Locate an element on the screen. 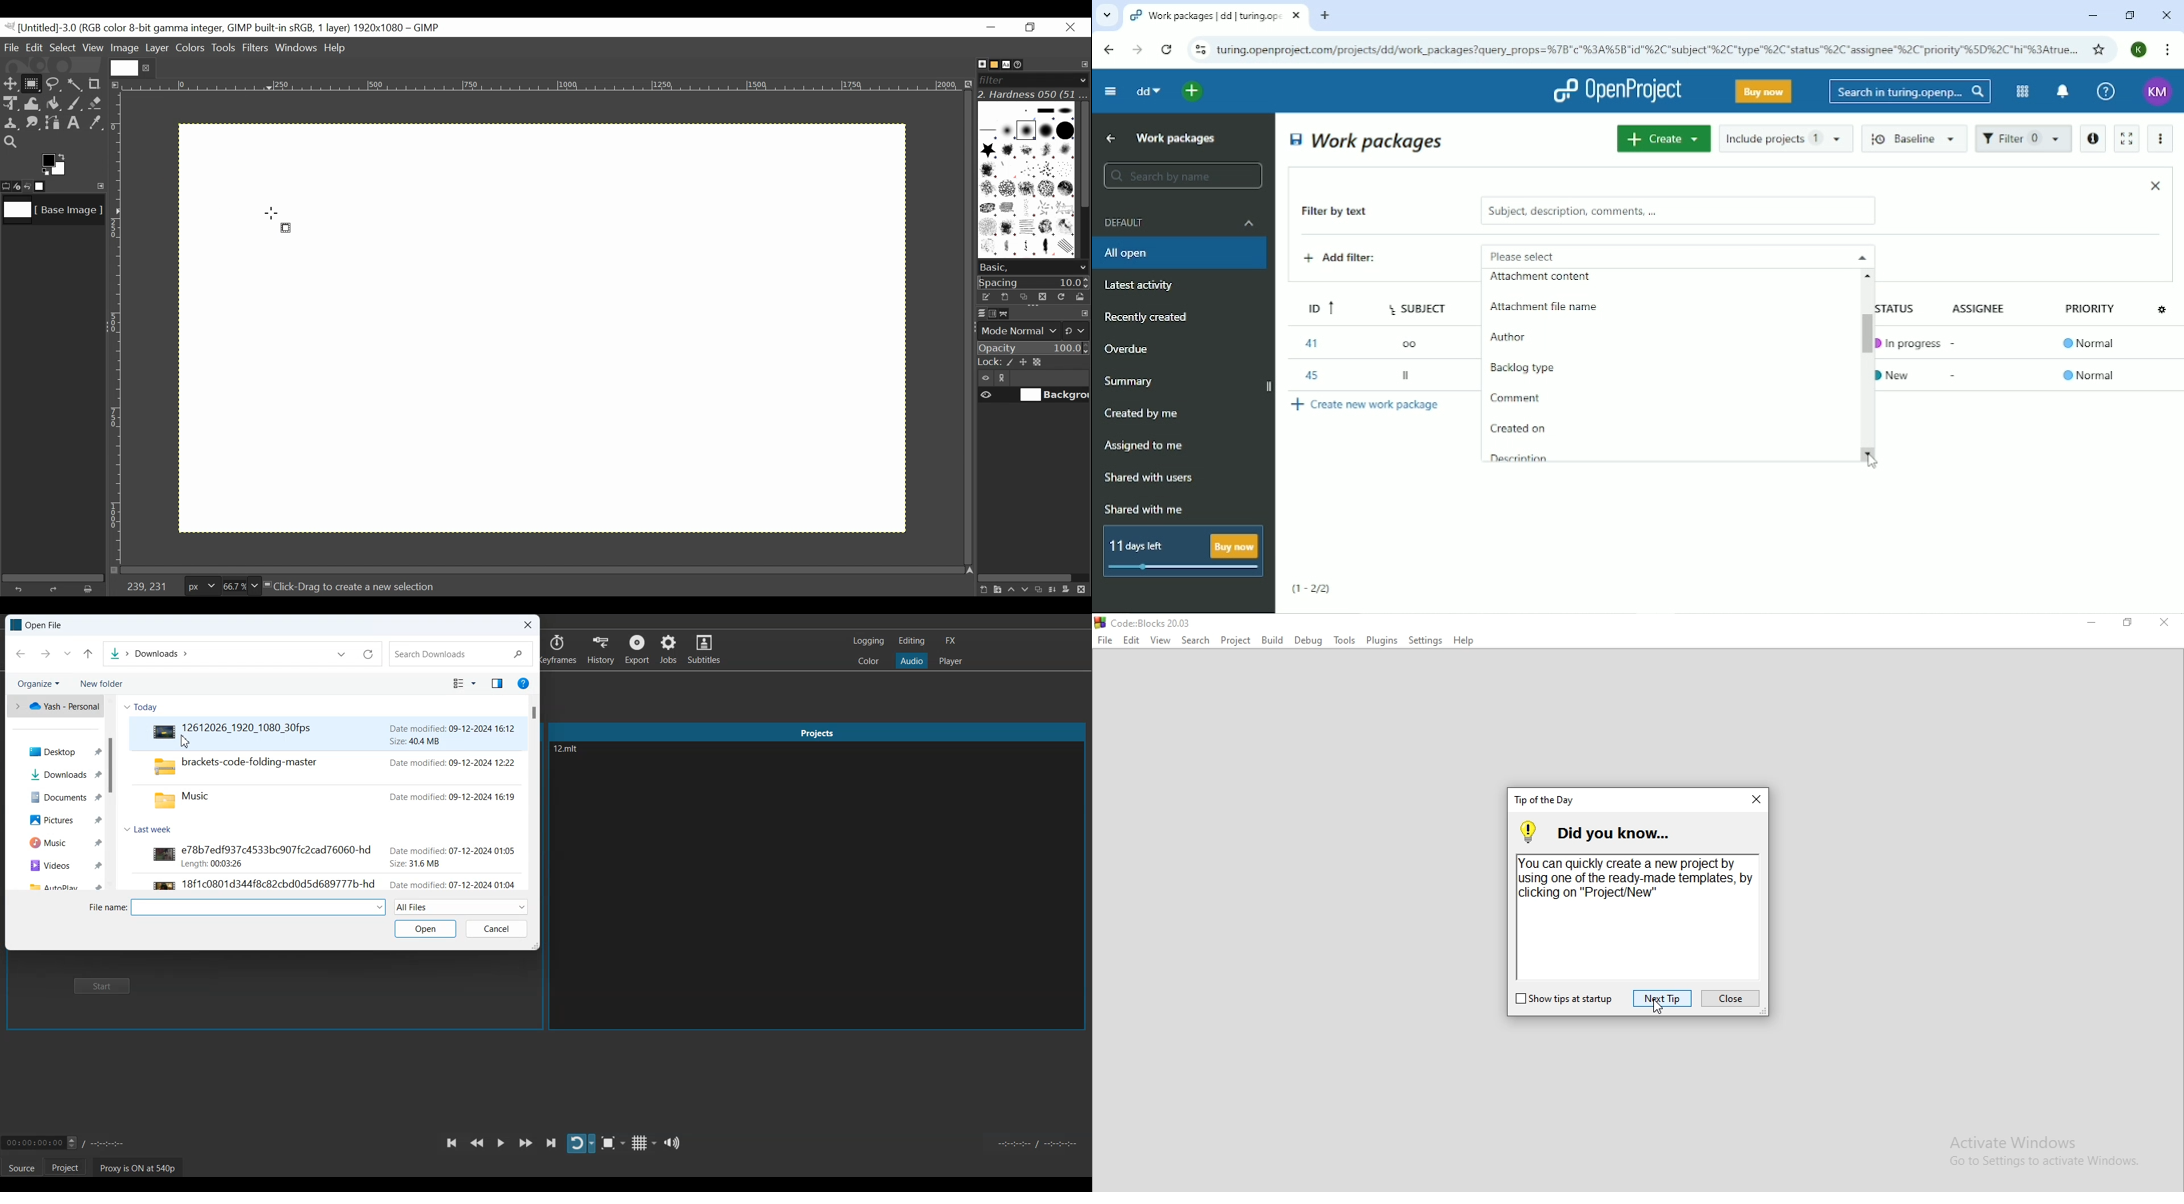 This screenshot has height=1204, width=2184. Cursor is located at coordinates (1872, 461).